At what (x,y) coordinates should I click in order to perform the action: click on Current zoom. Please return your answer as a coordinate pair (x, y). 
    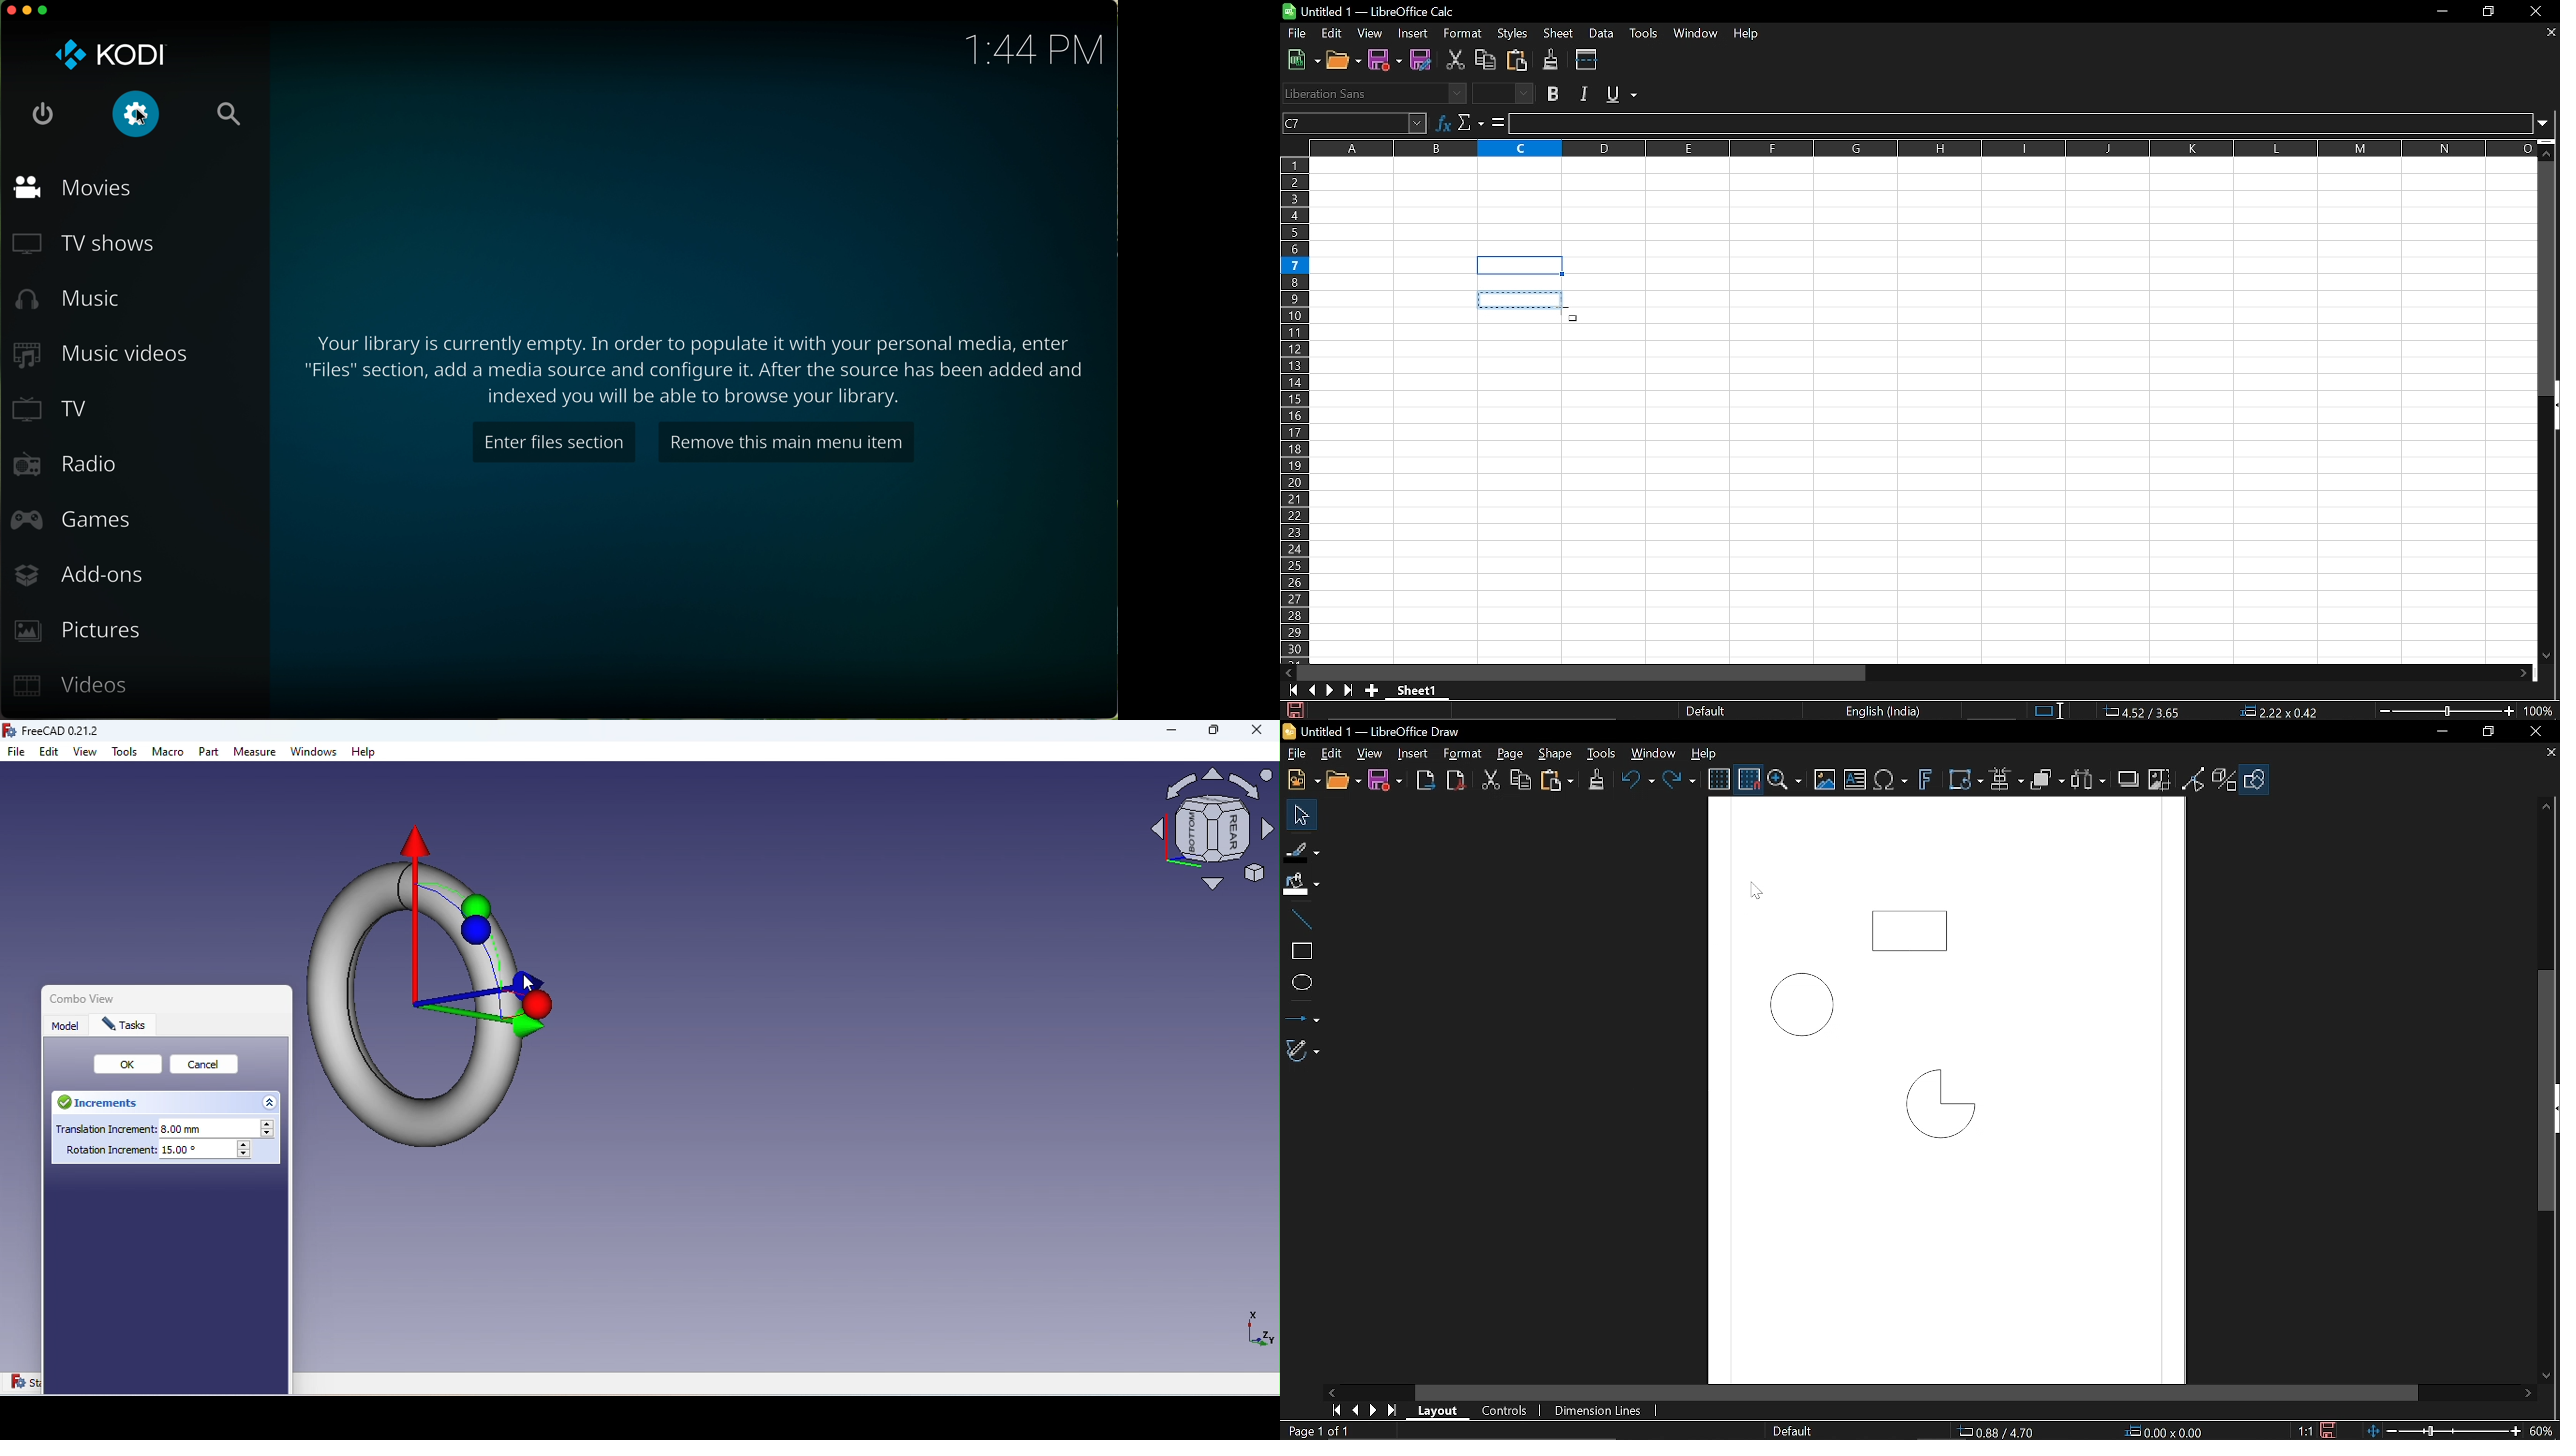
    Looking at the image, I should click on (2542, 711).